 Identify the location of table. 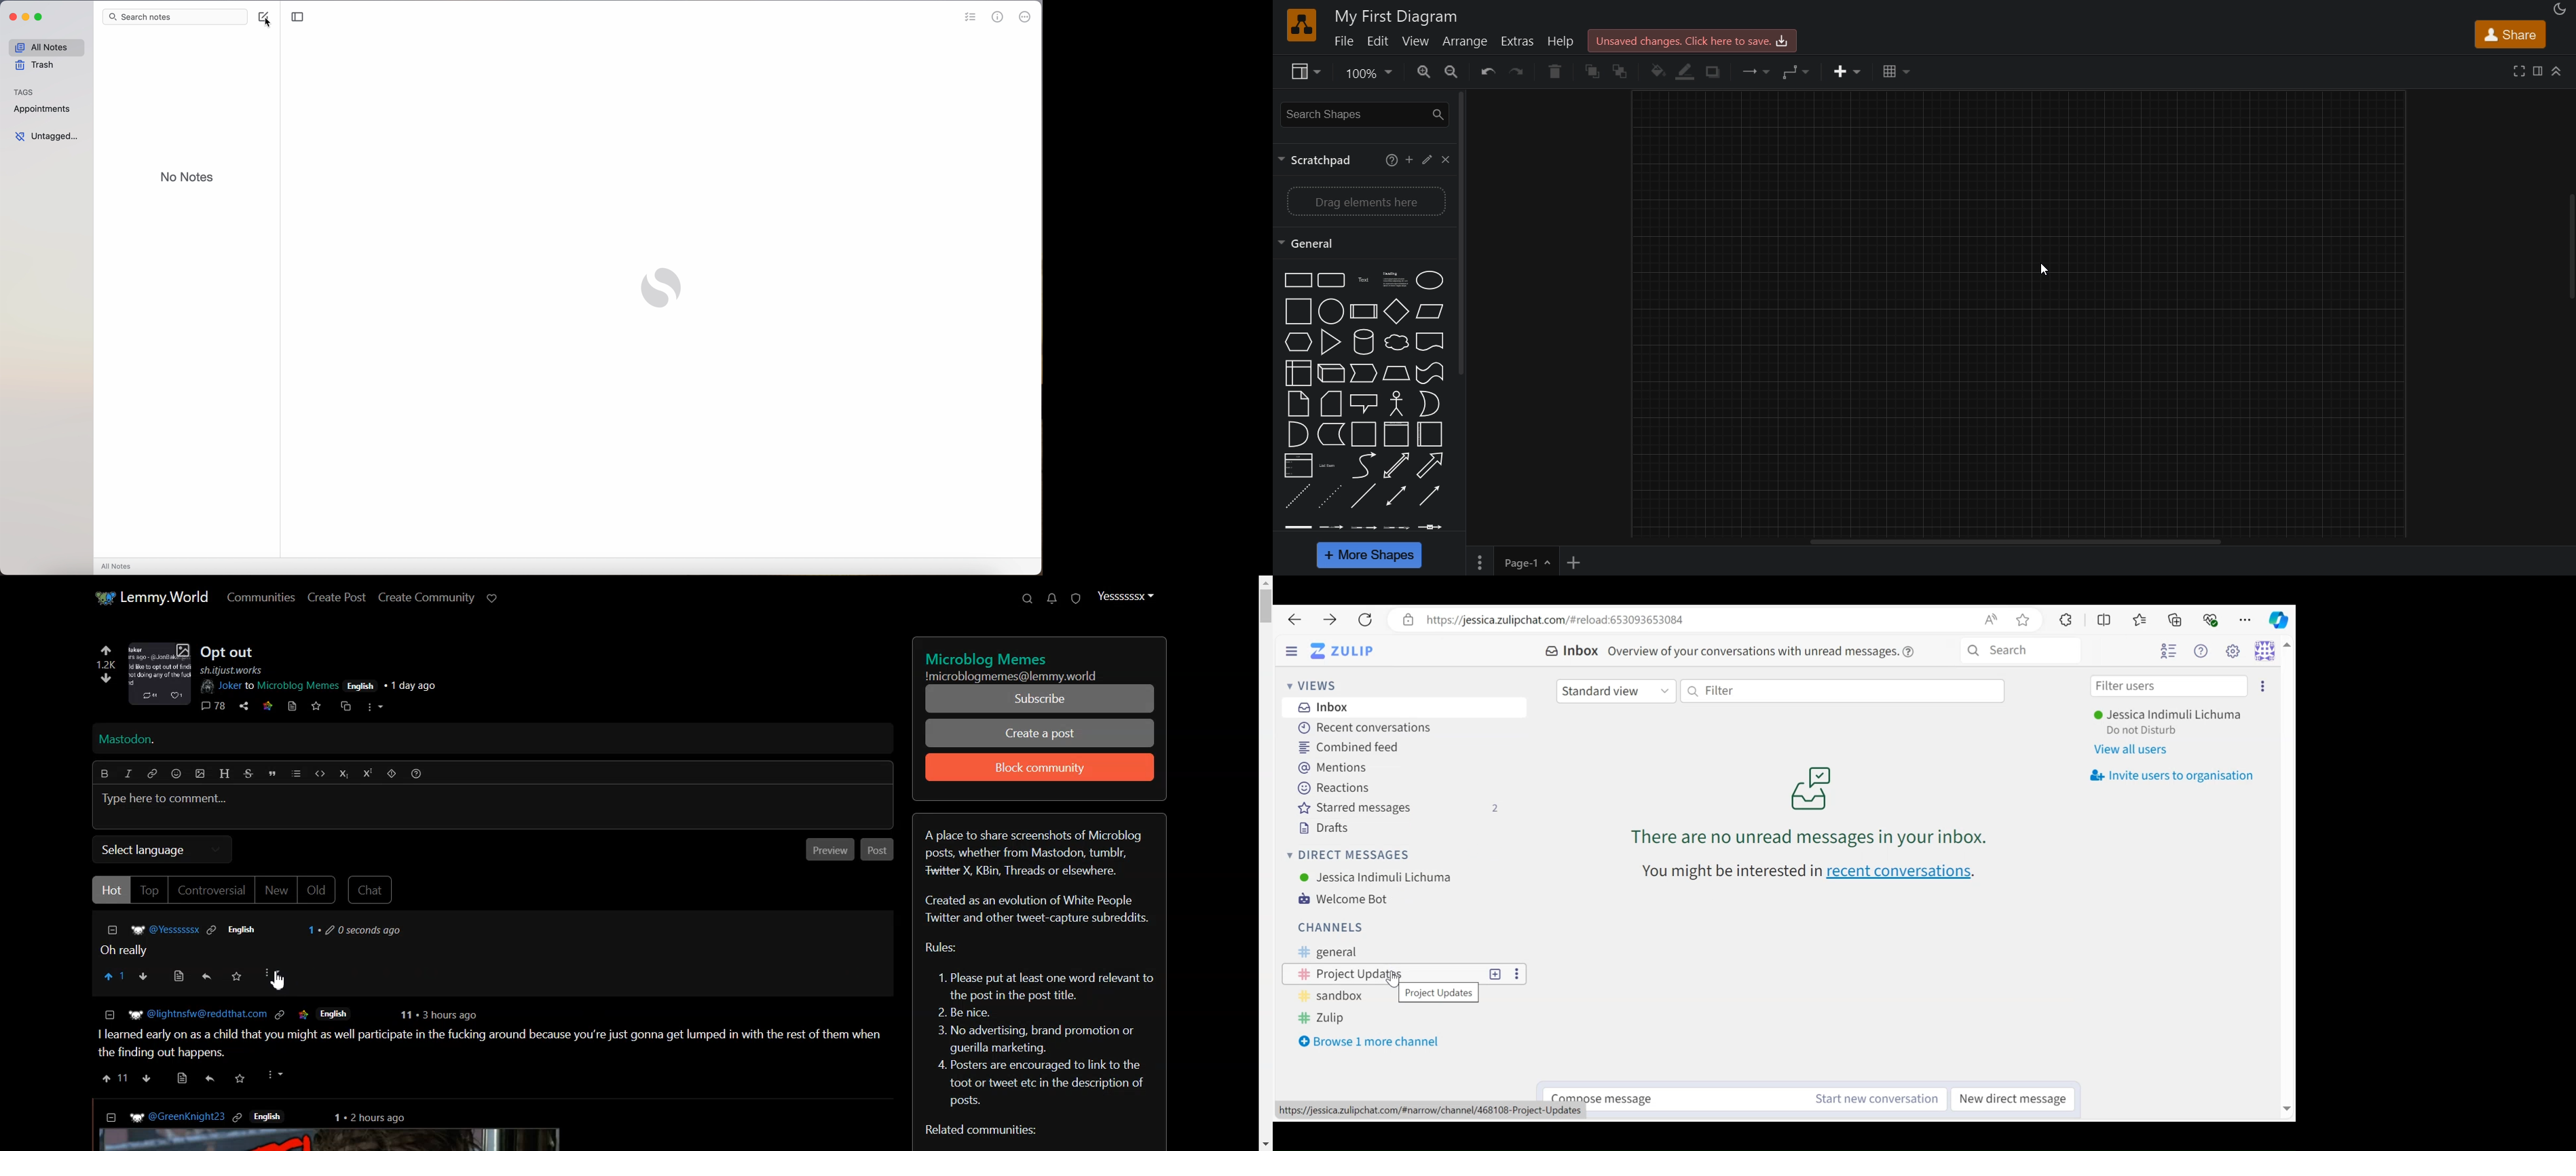
(1894, 73).